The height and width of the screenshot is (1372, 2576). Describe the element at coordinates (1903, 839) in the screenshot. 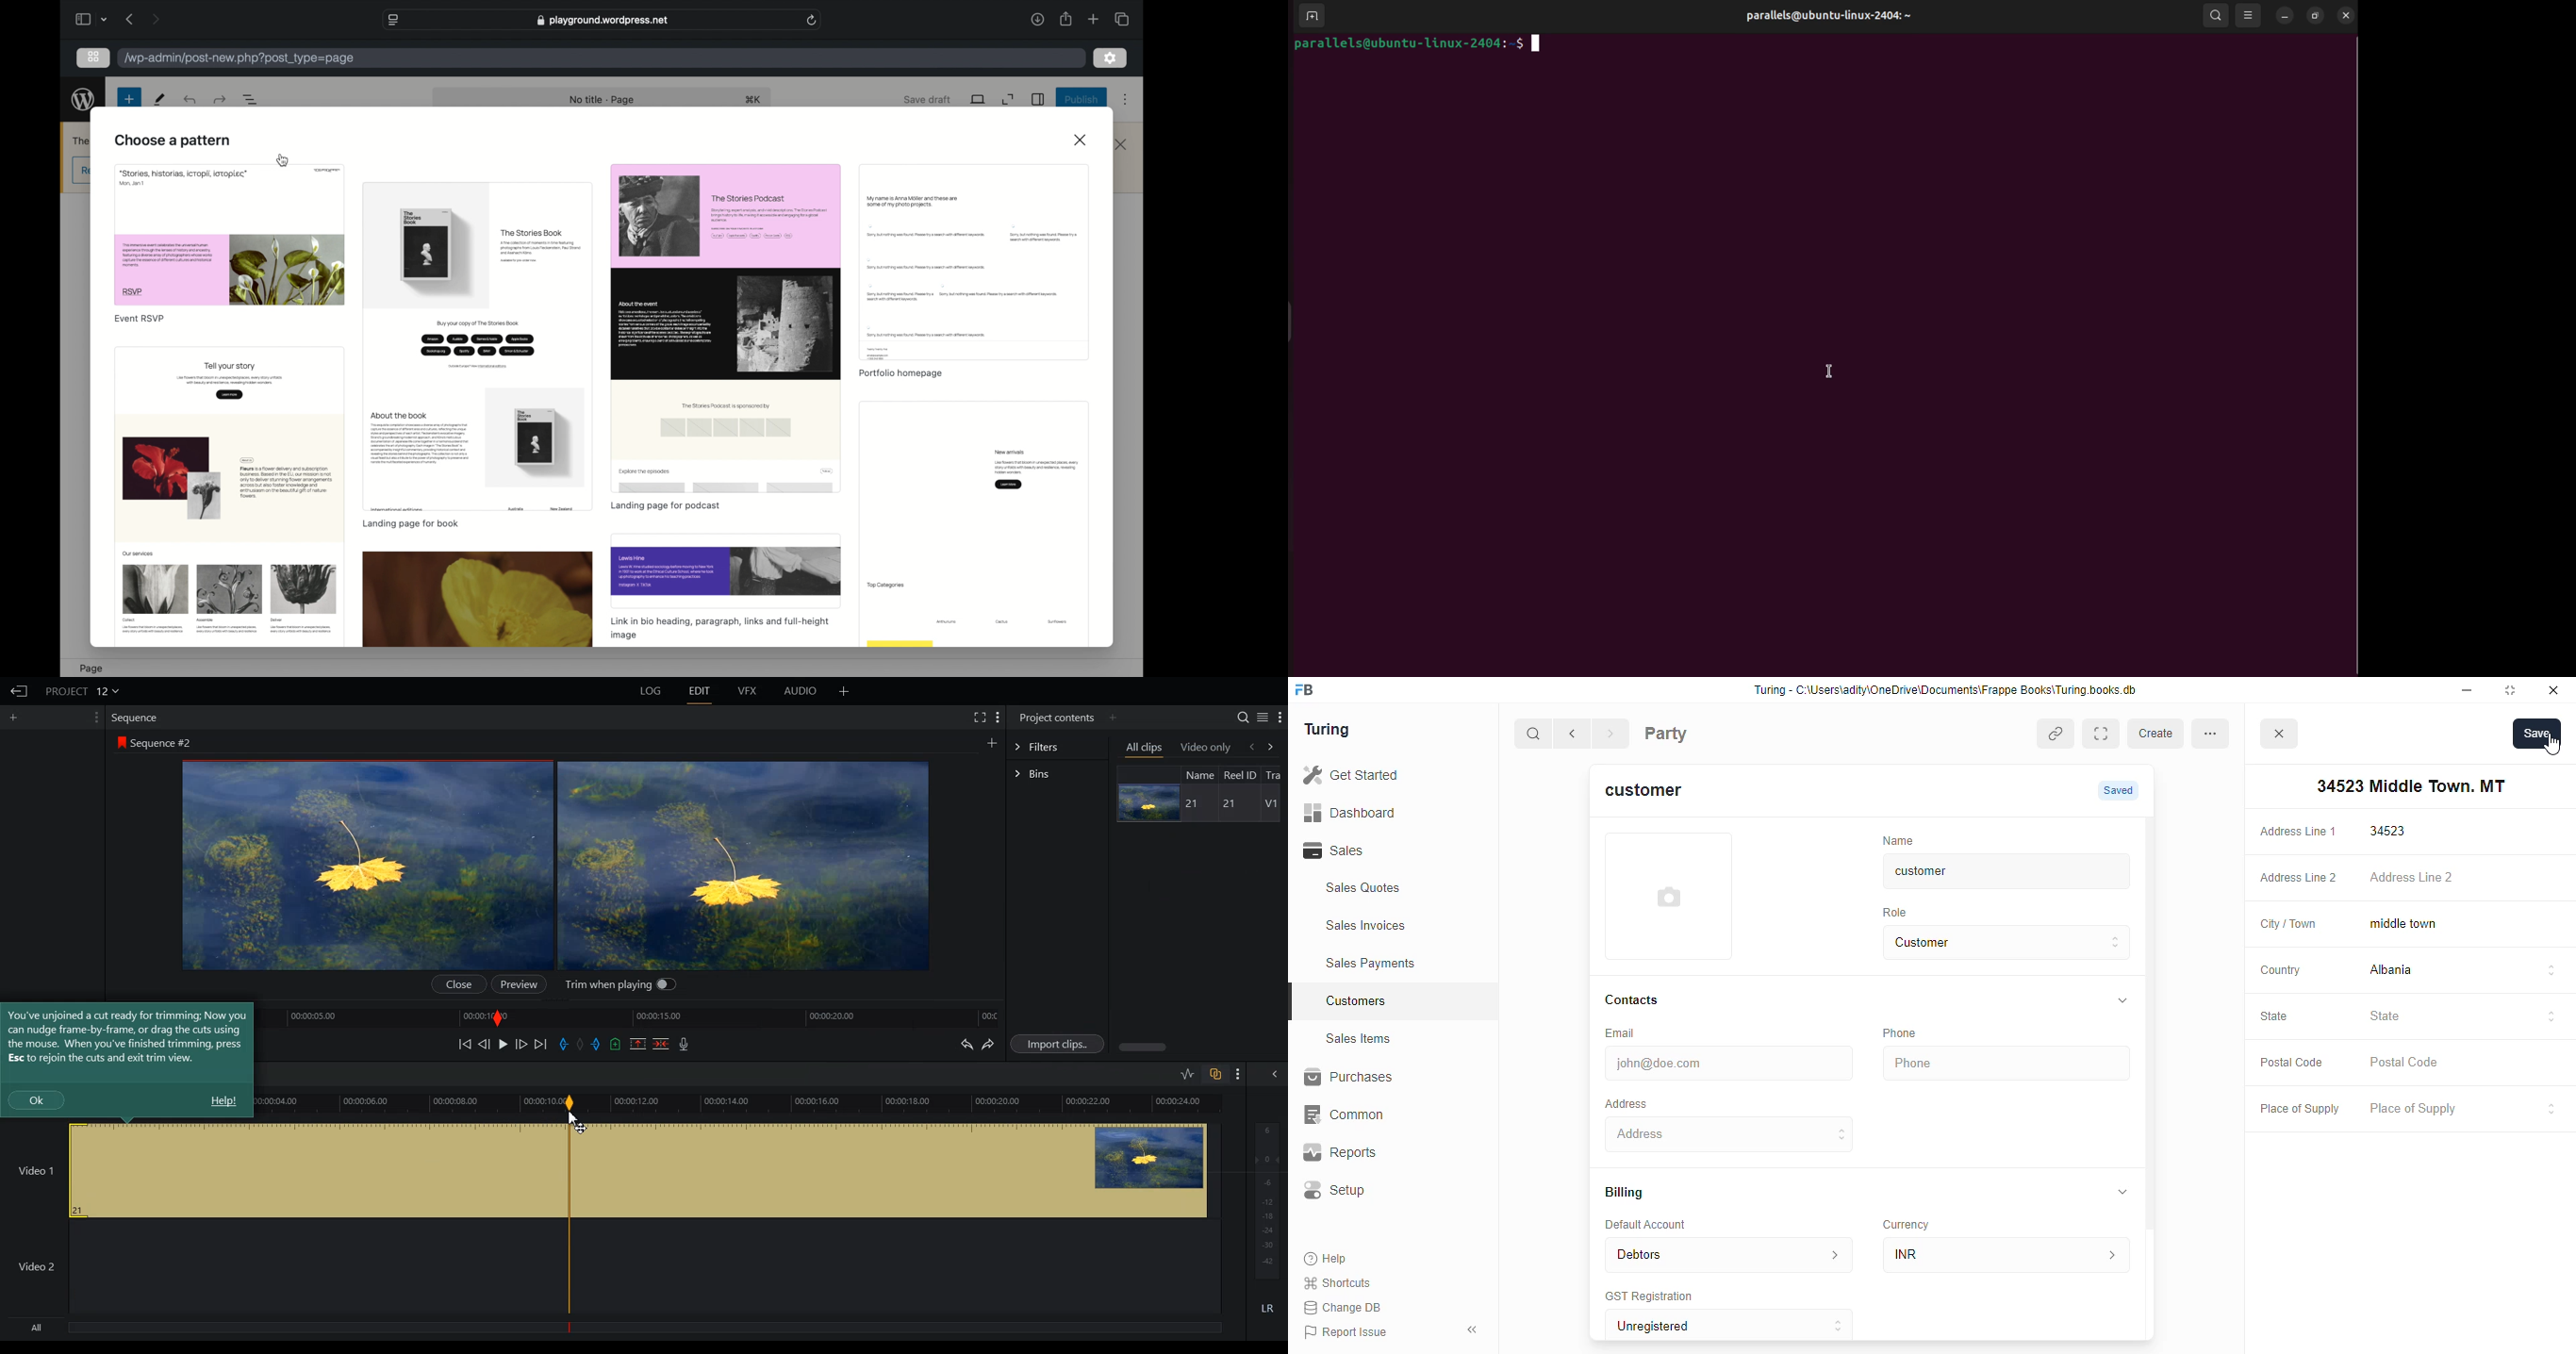

I see `‘Name` at that location.